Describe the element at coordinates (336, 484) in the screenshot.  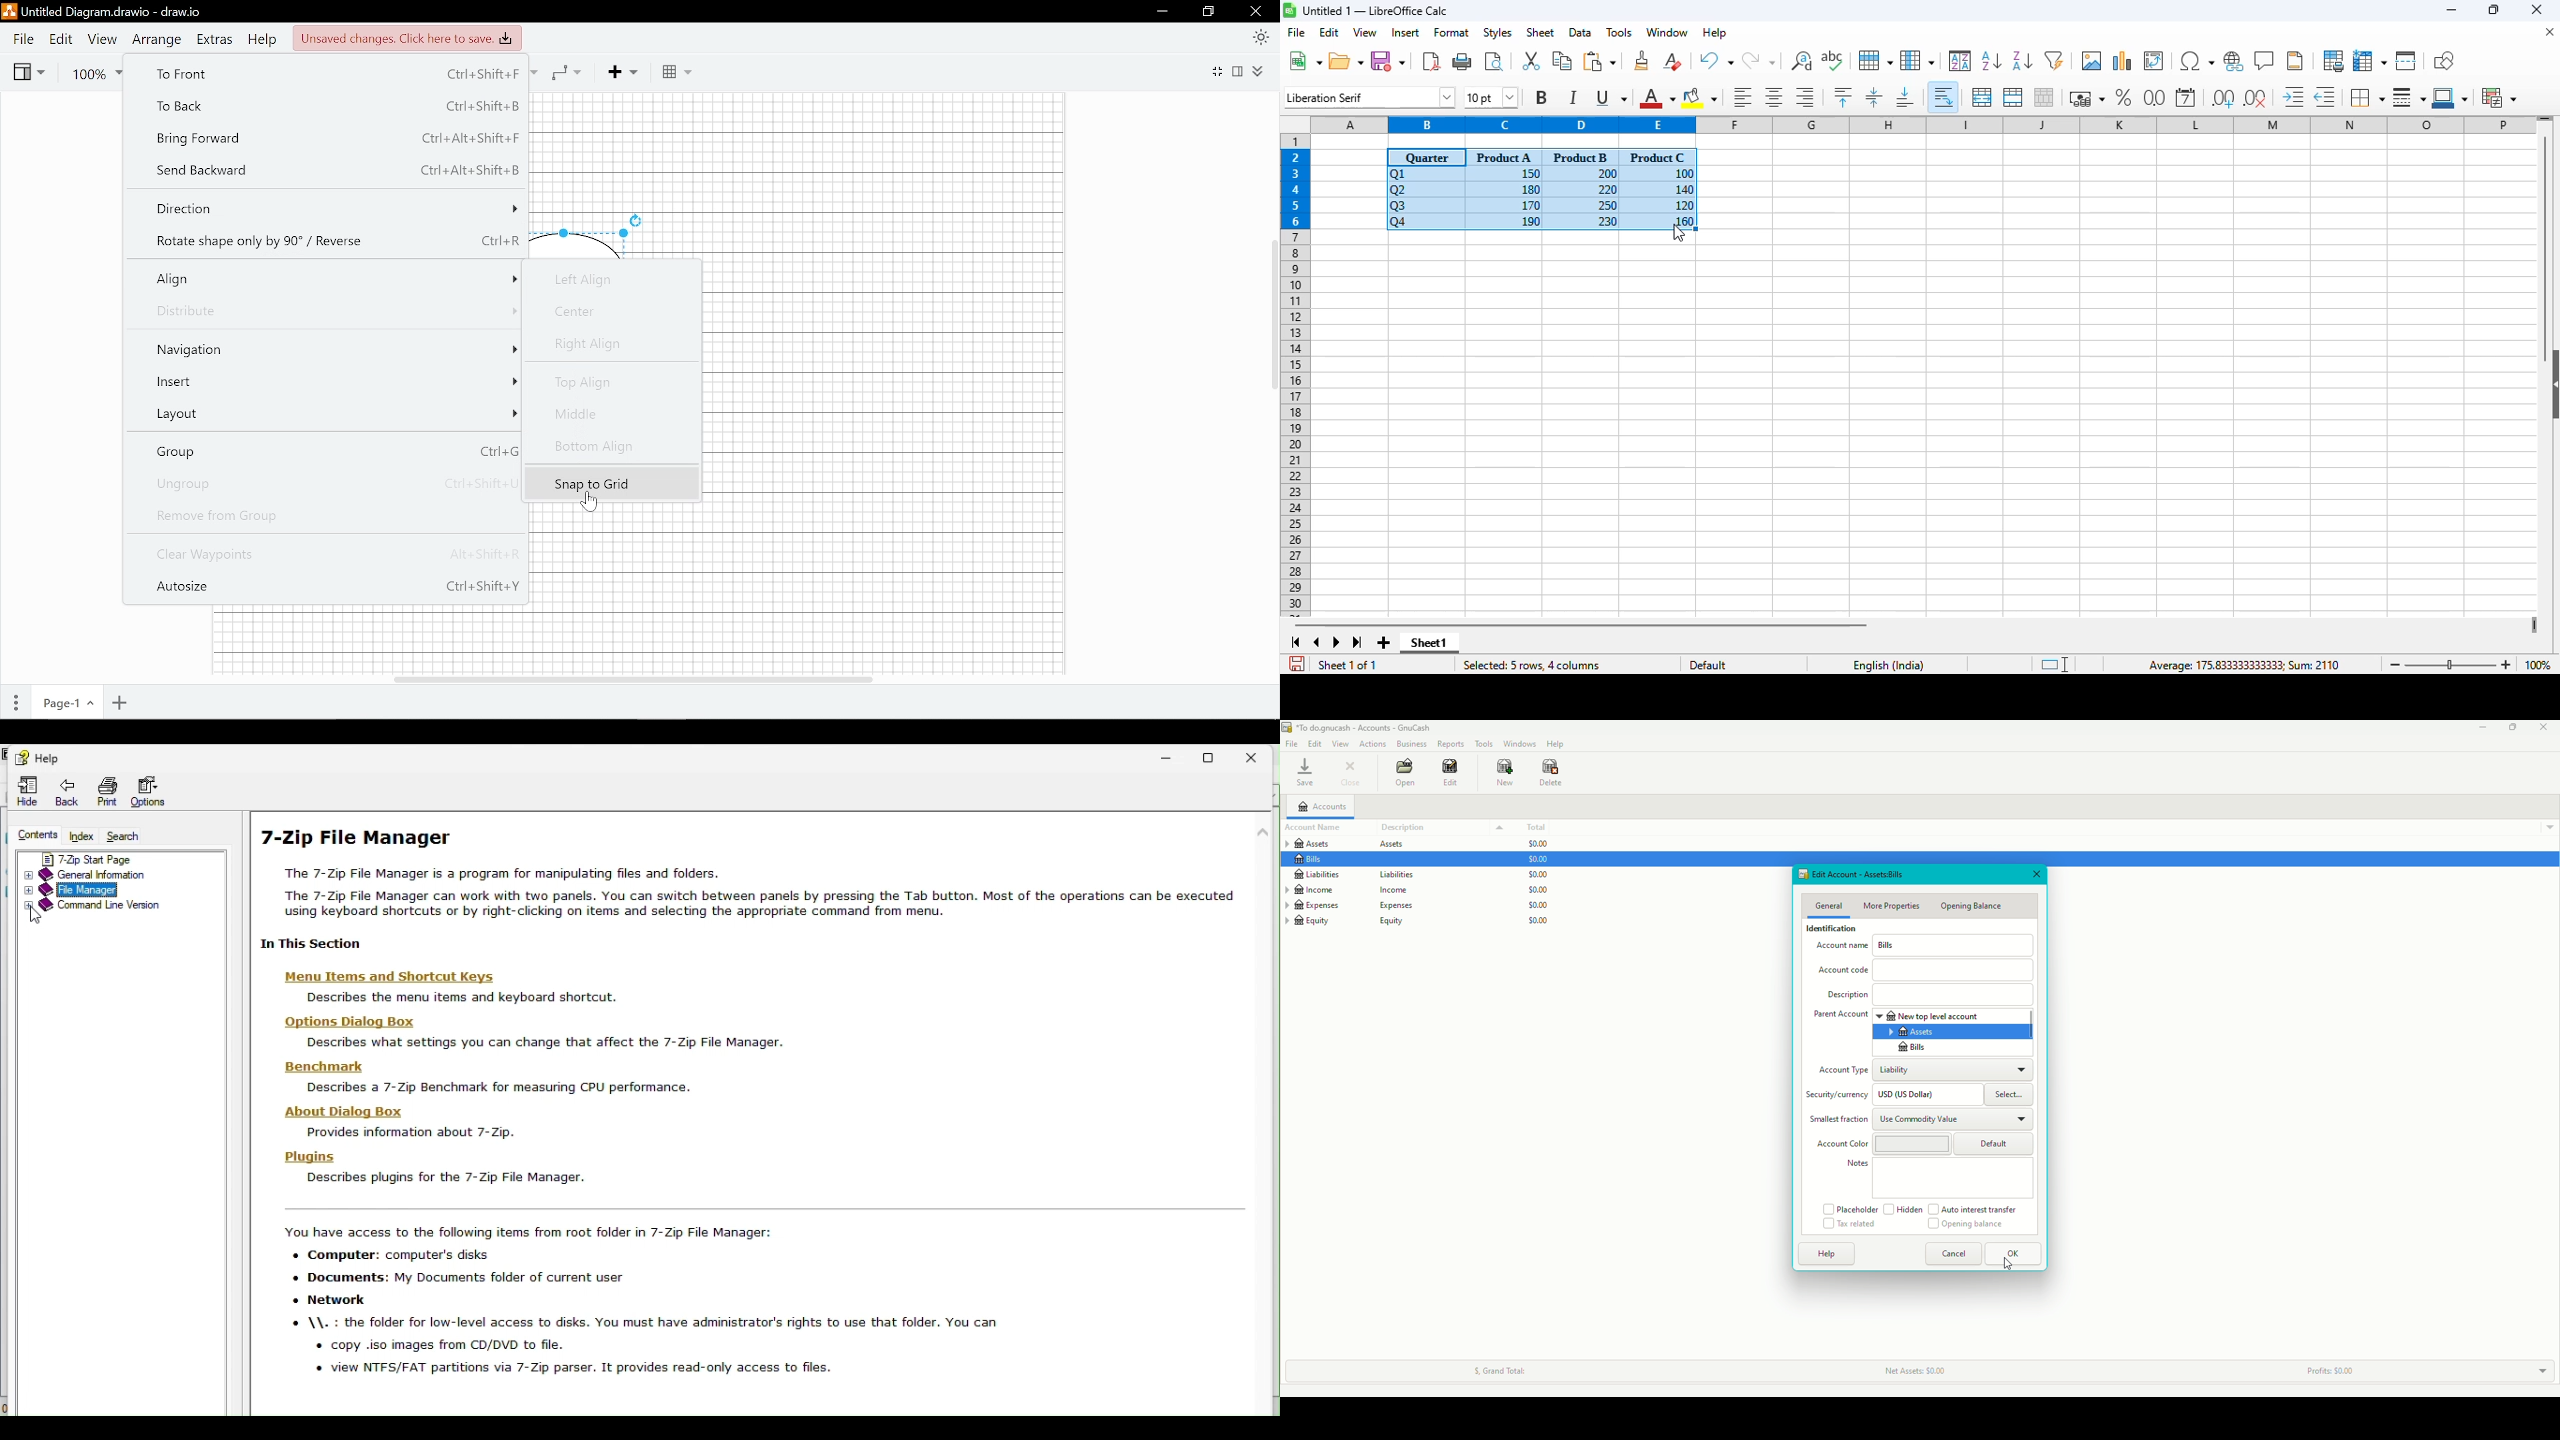
I see `ungroup` at that location.